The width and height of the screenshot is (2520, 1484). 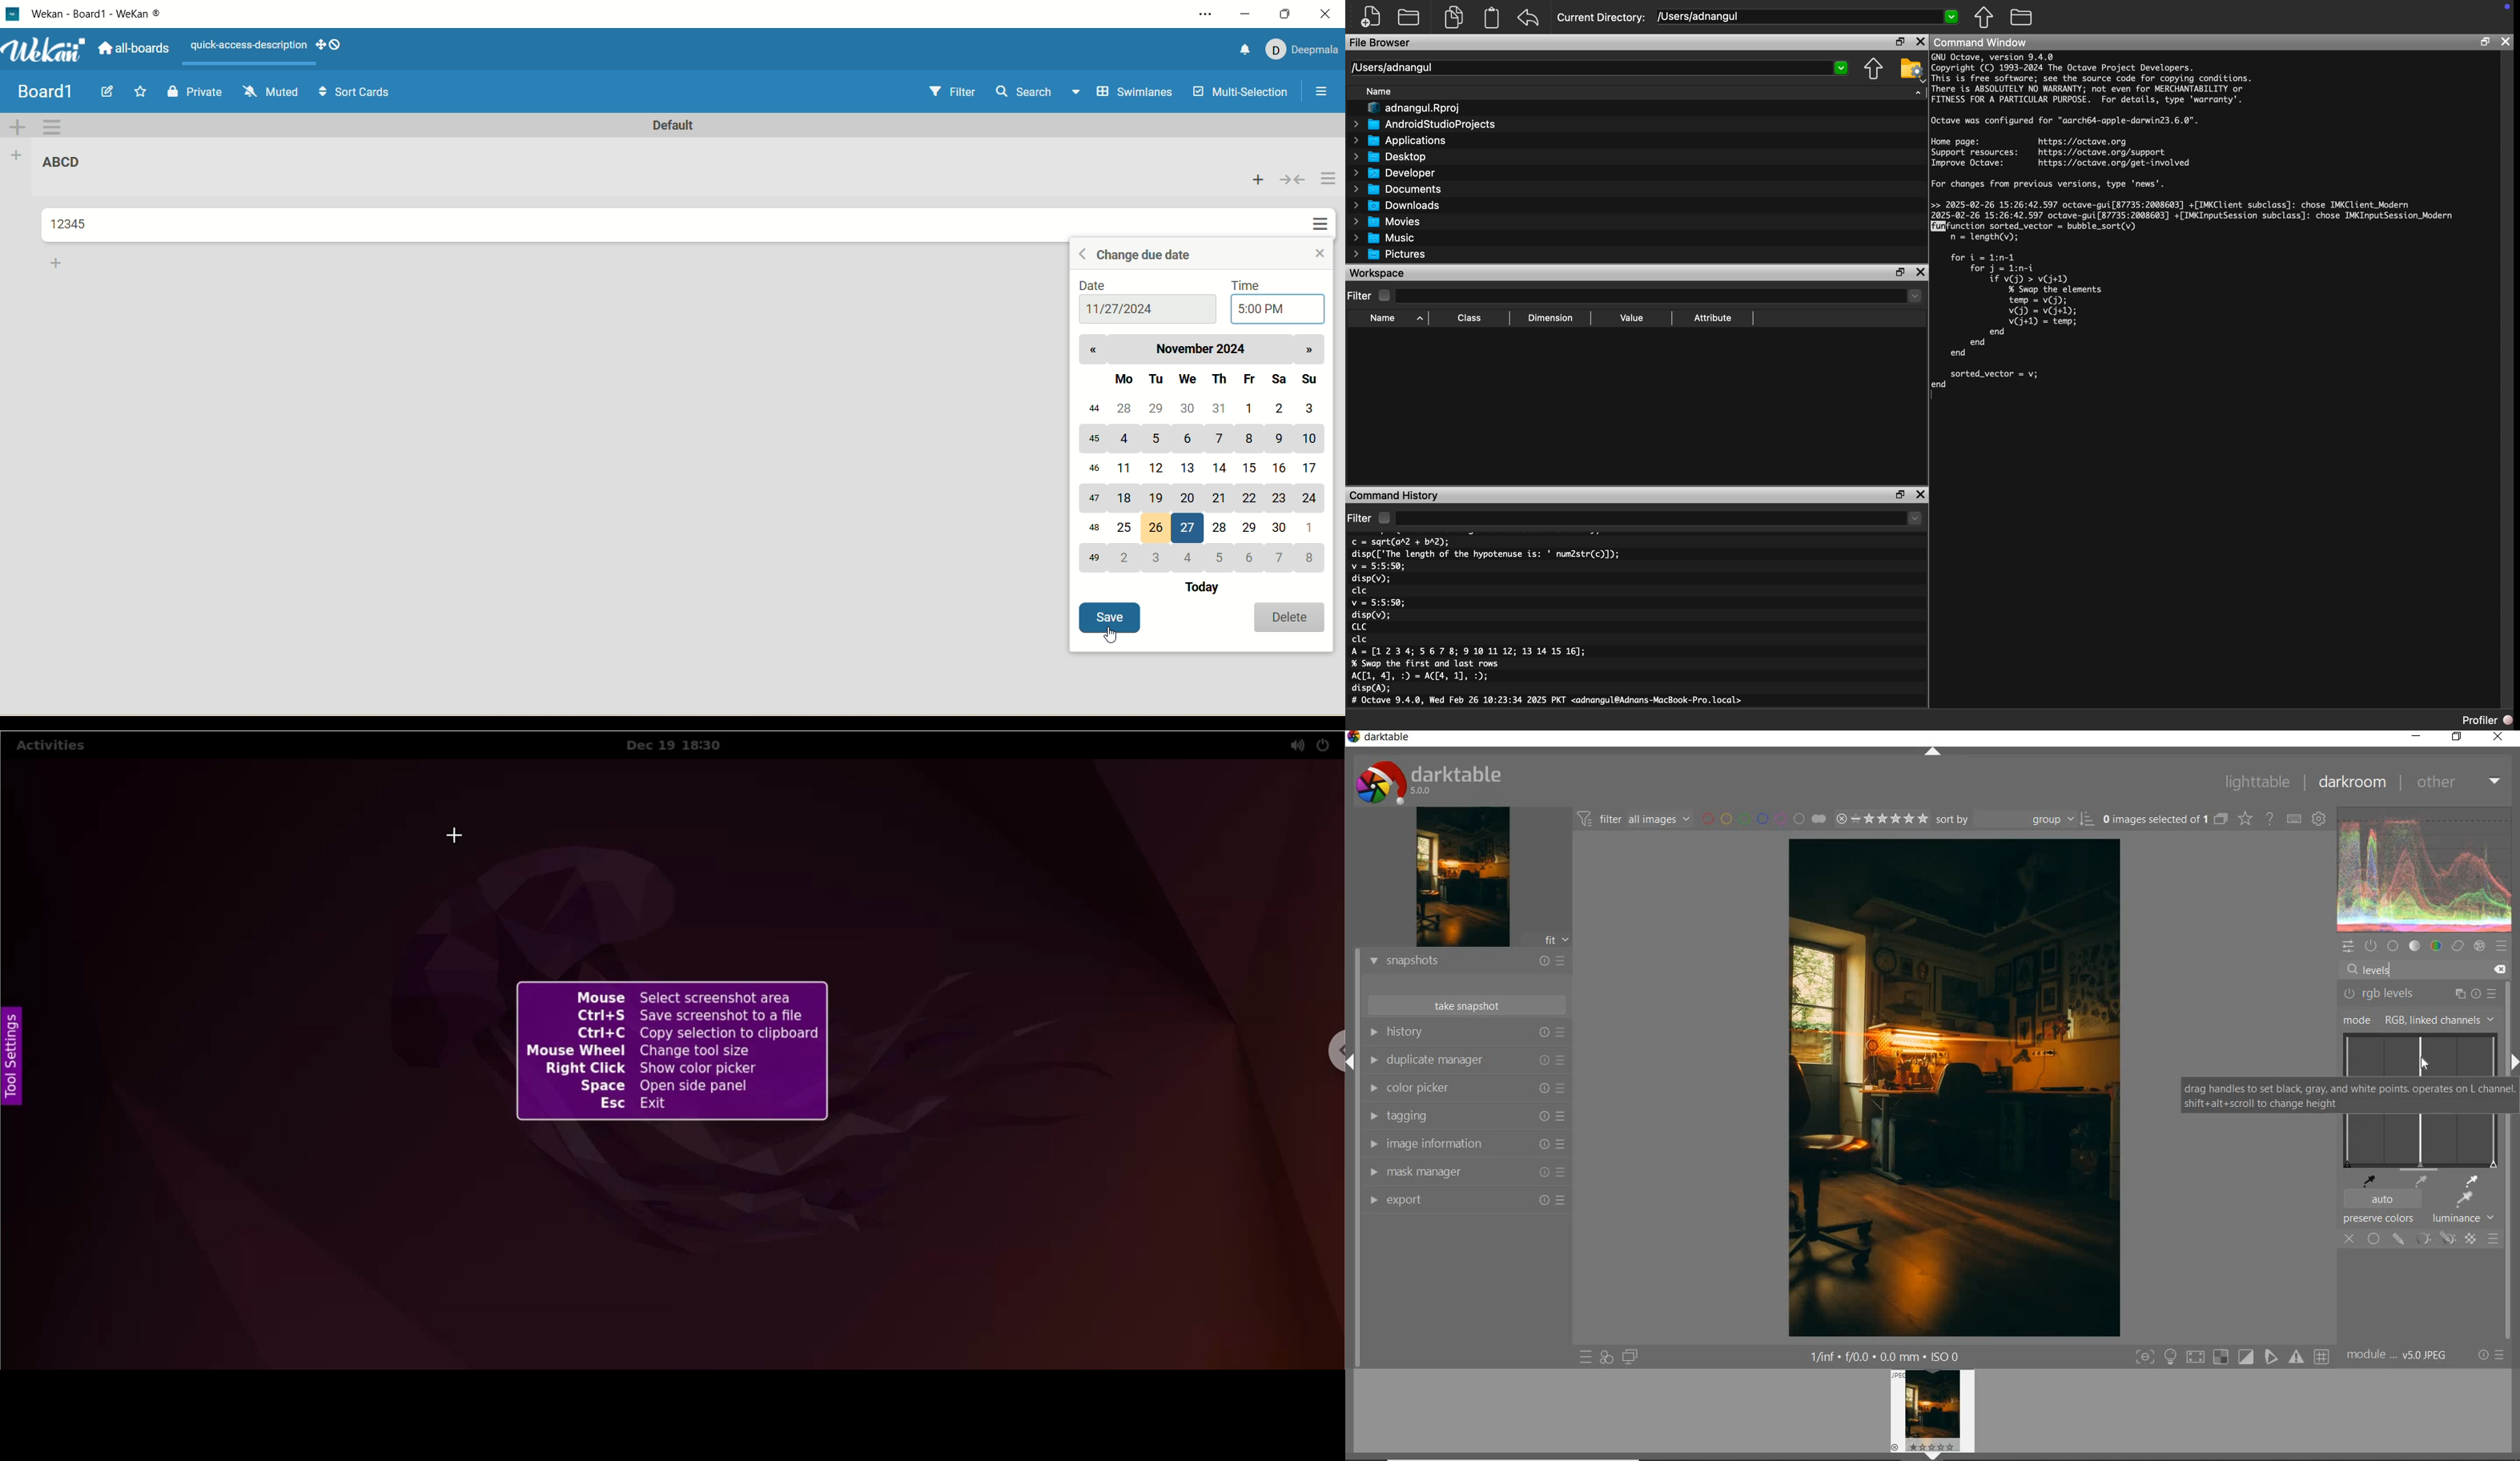 What do you see at coordinates (1463, 1114) in the screenshot?
I see `tagging` at bounding box center [1463, 1114].